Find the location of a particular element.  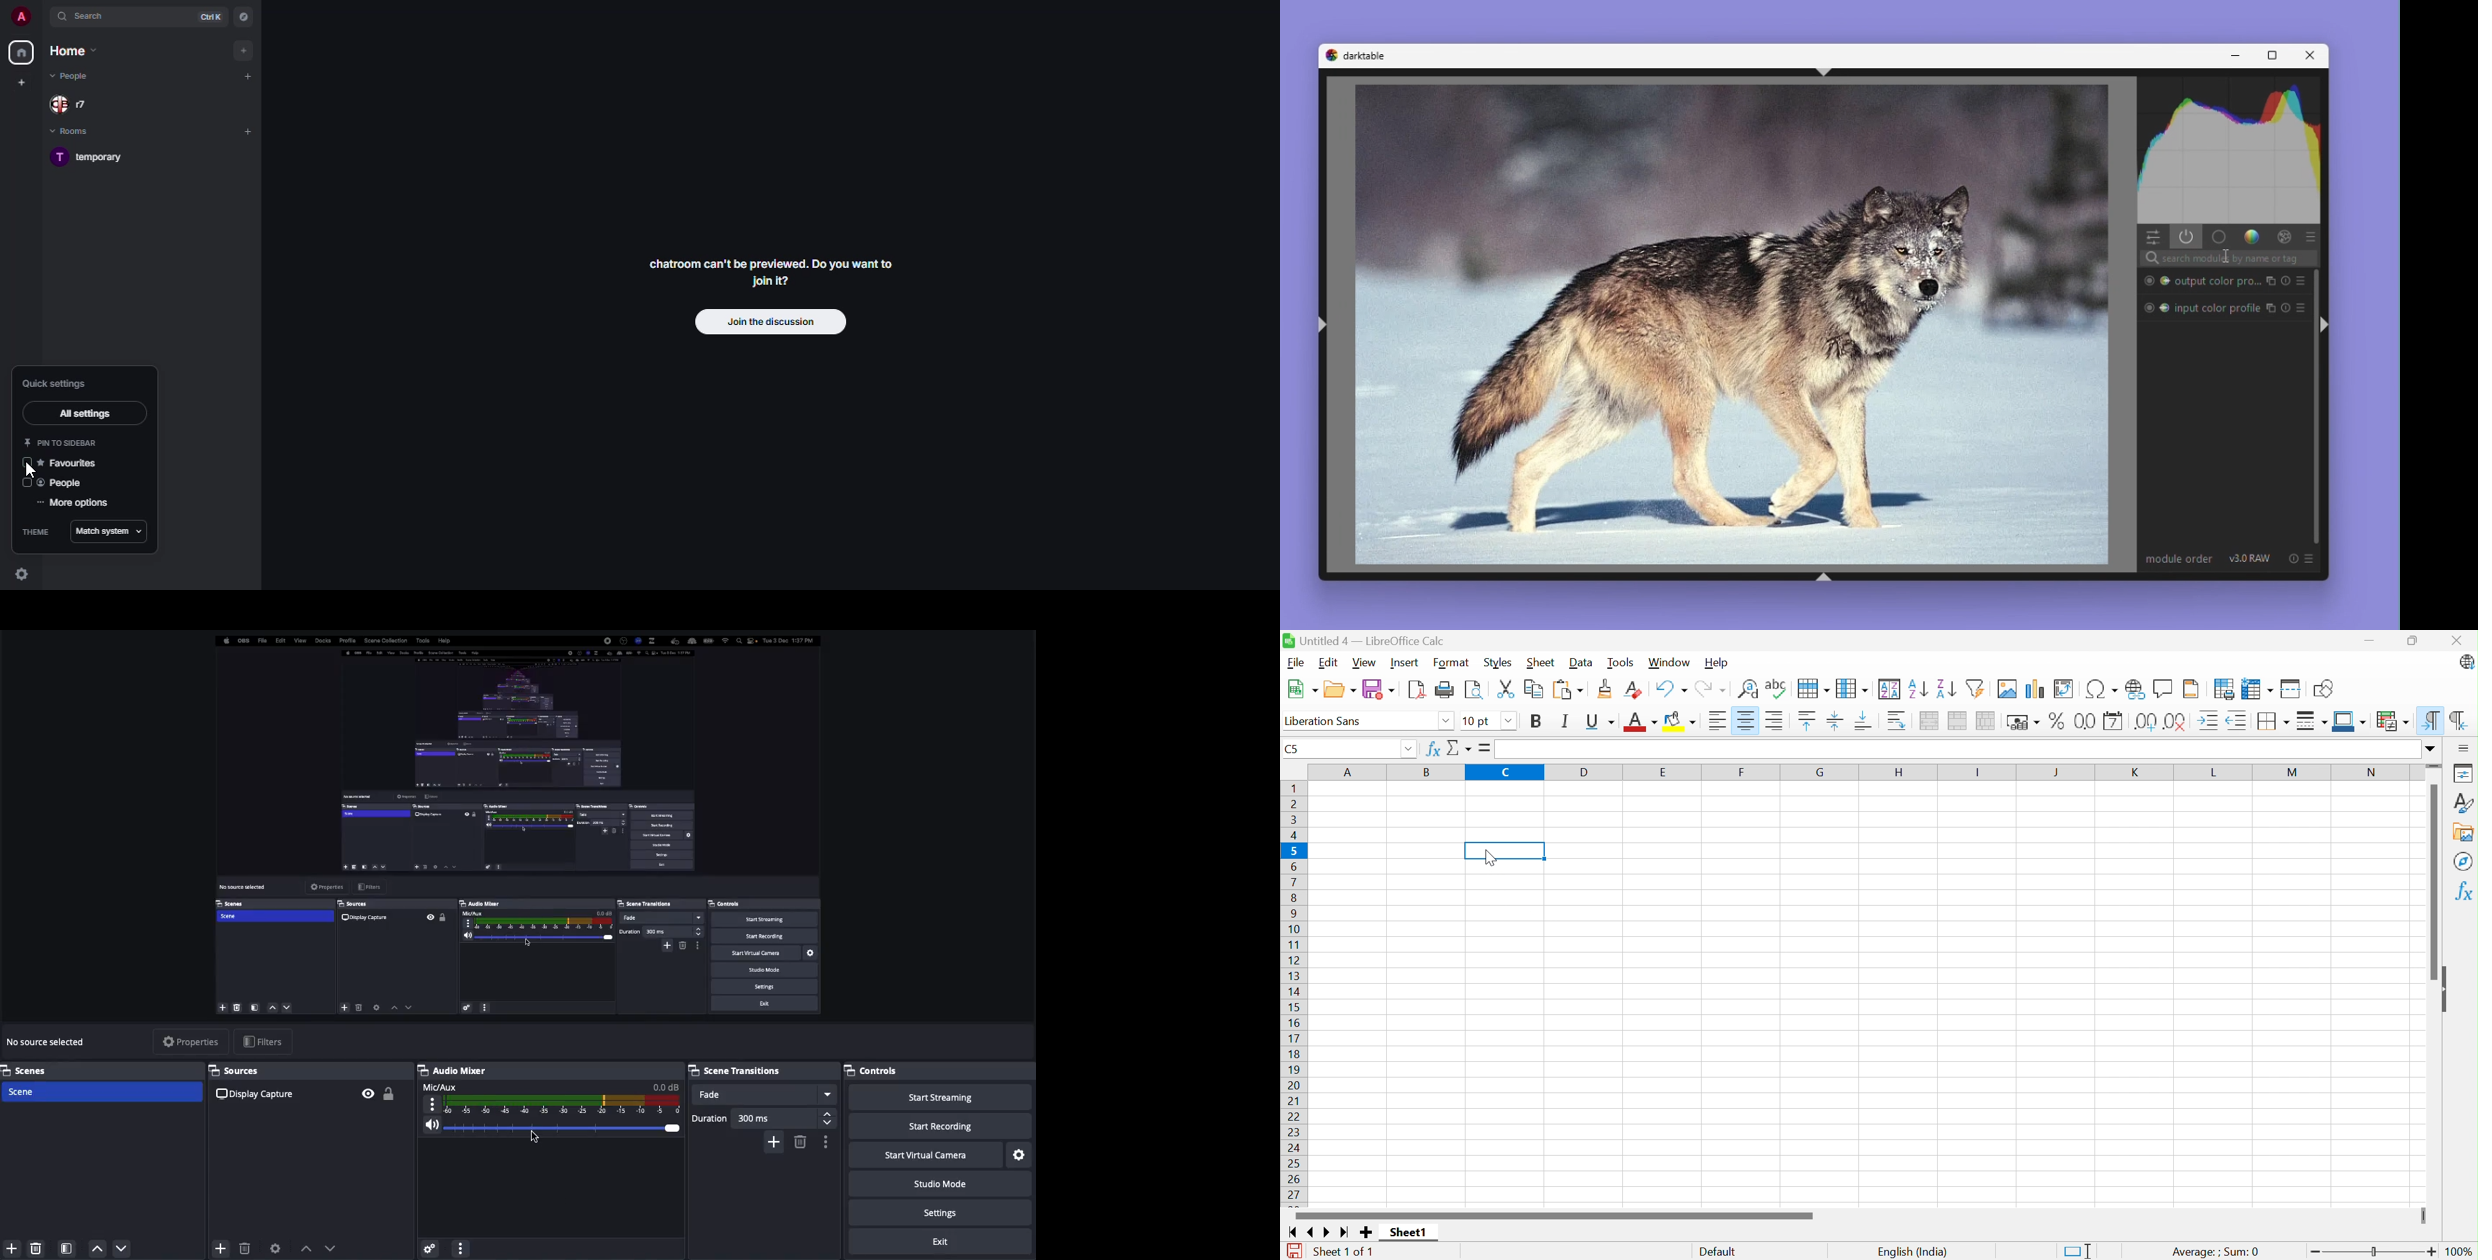

Move down is located at coordinates (331, 1248).